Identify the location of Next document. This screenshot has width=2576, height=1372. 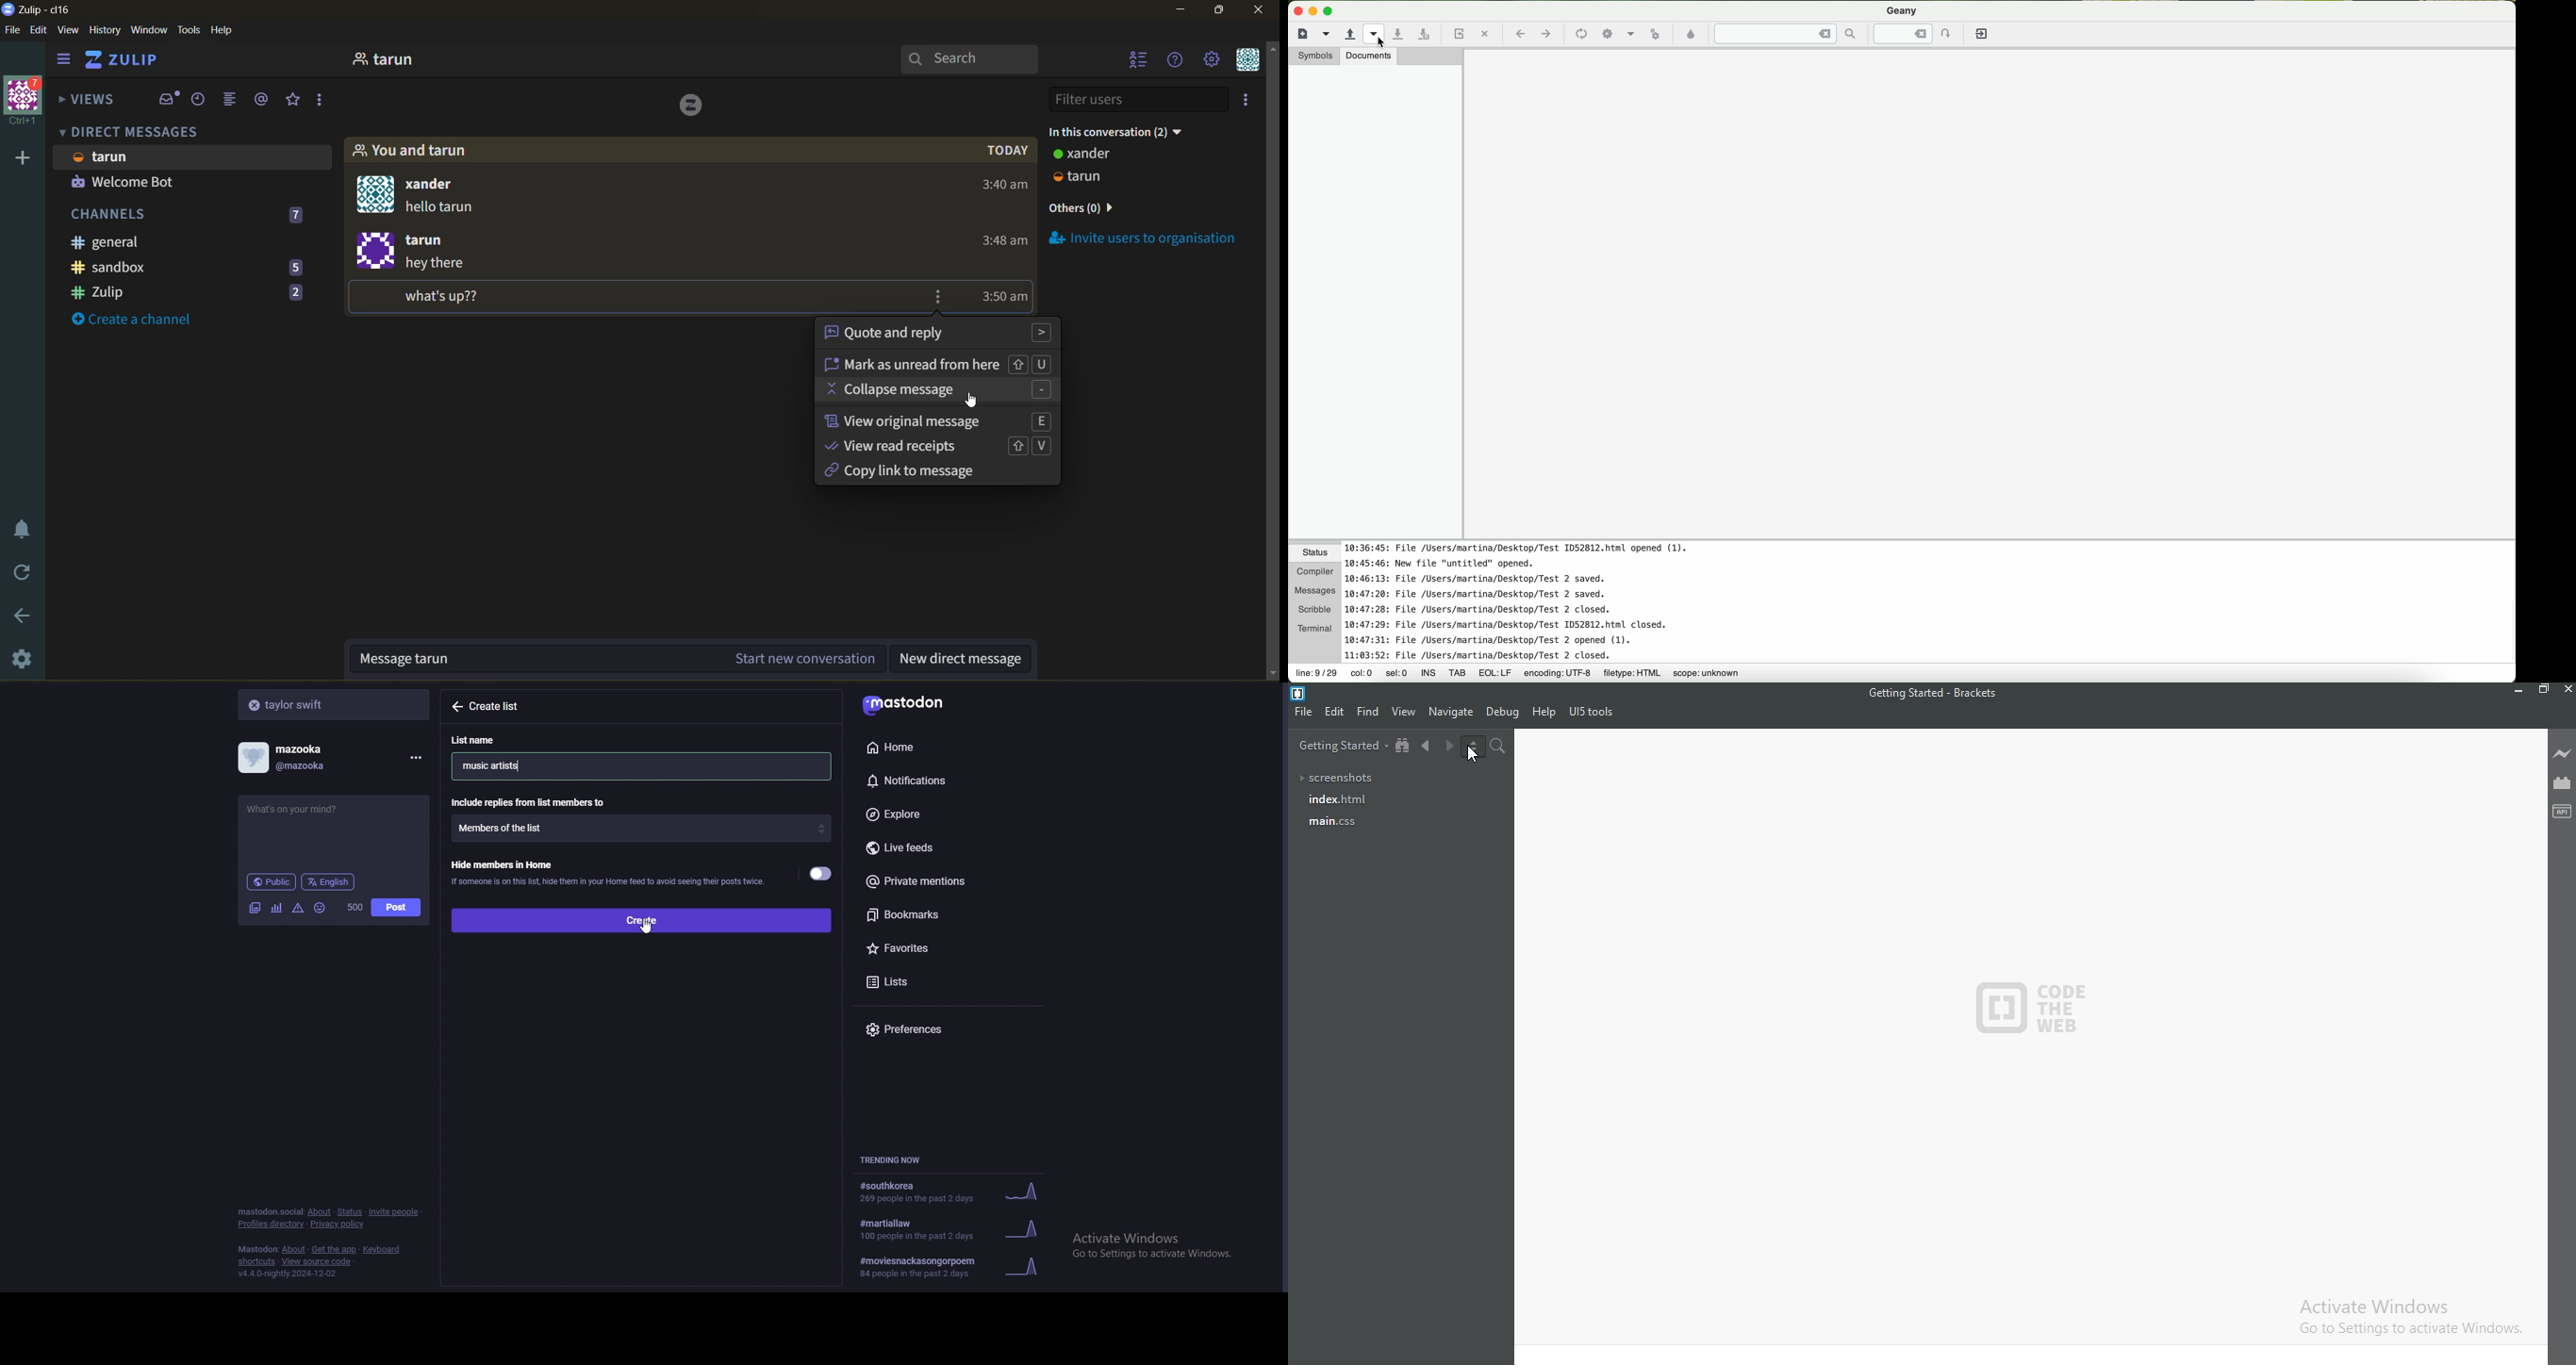
(1449, 748).